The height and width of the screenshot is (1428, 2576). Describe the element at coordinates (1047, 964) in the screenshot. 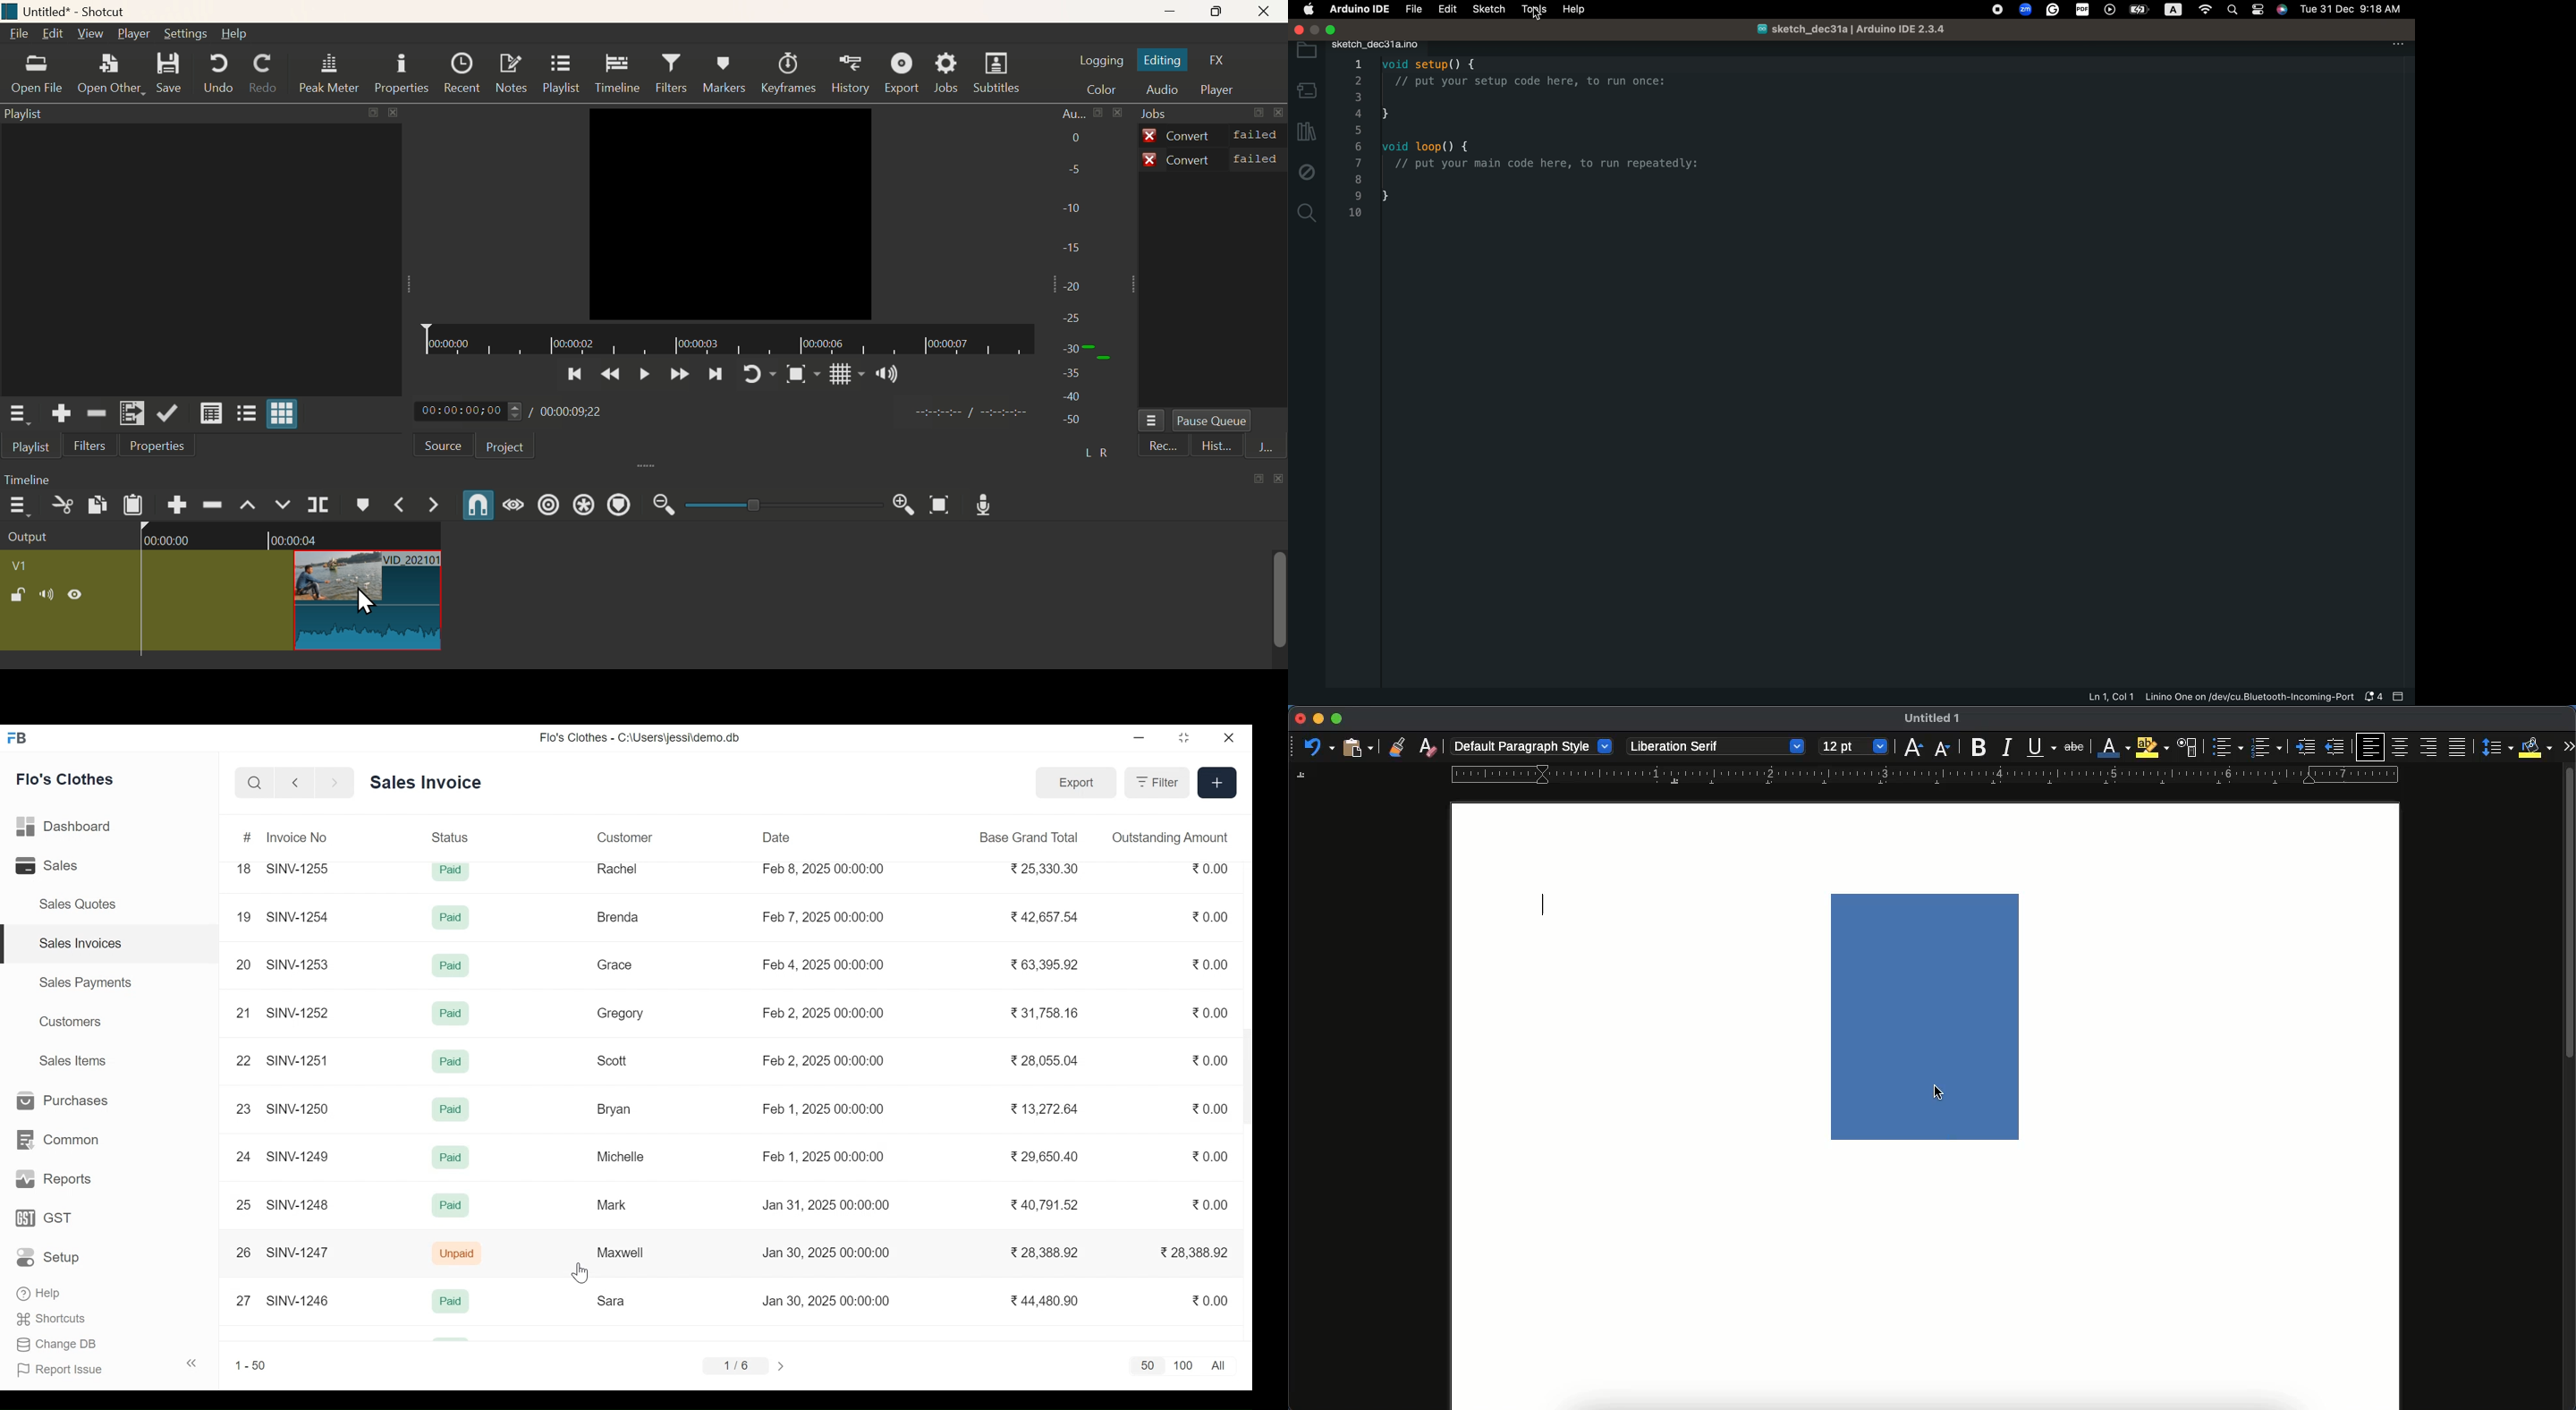

I see `63,395.92` at that location.